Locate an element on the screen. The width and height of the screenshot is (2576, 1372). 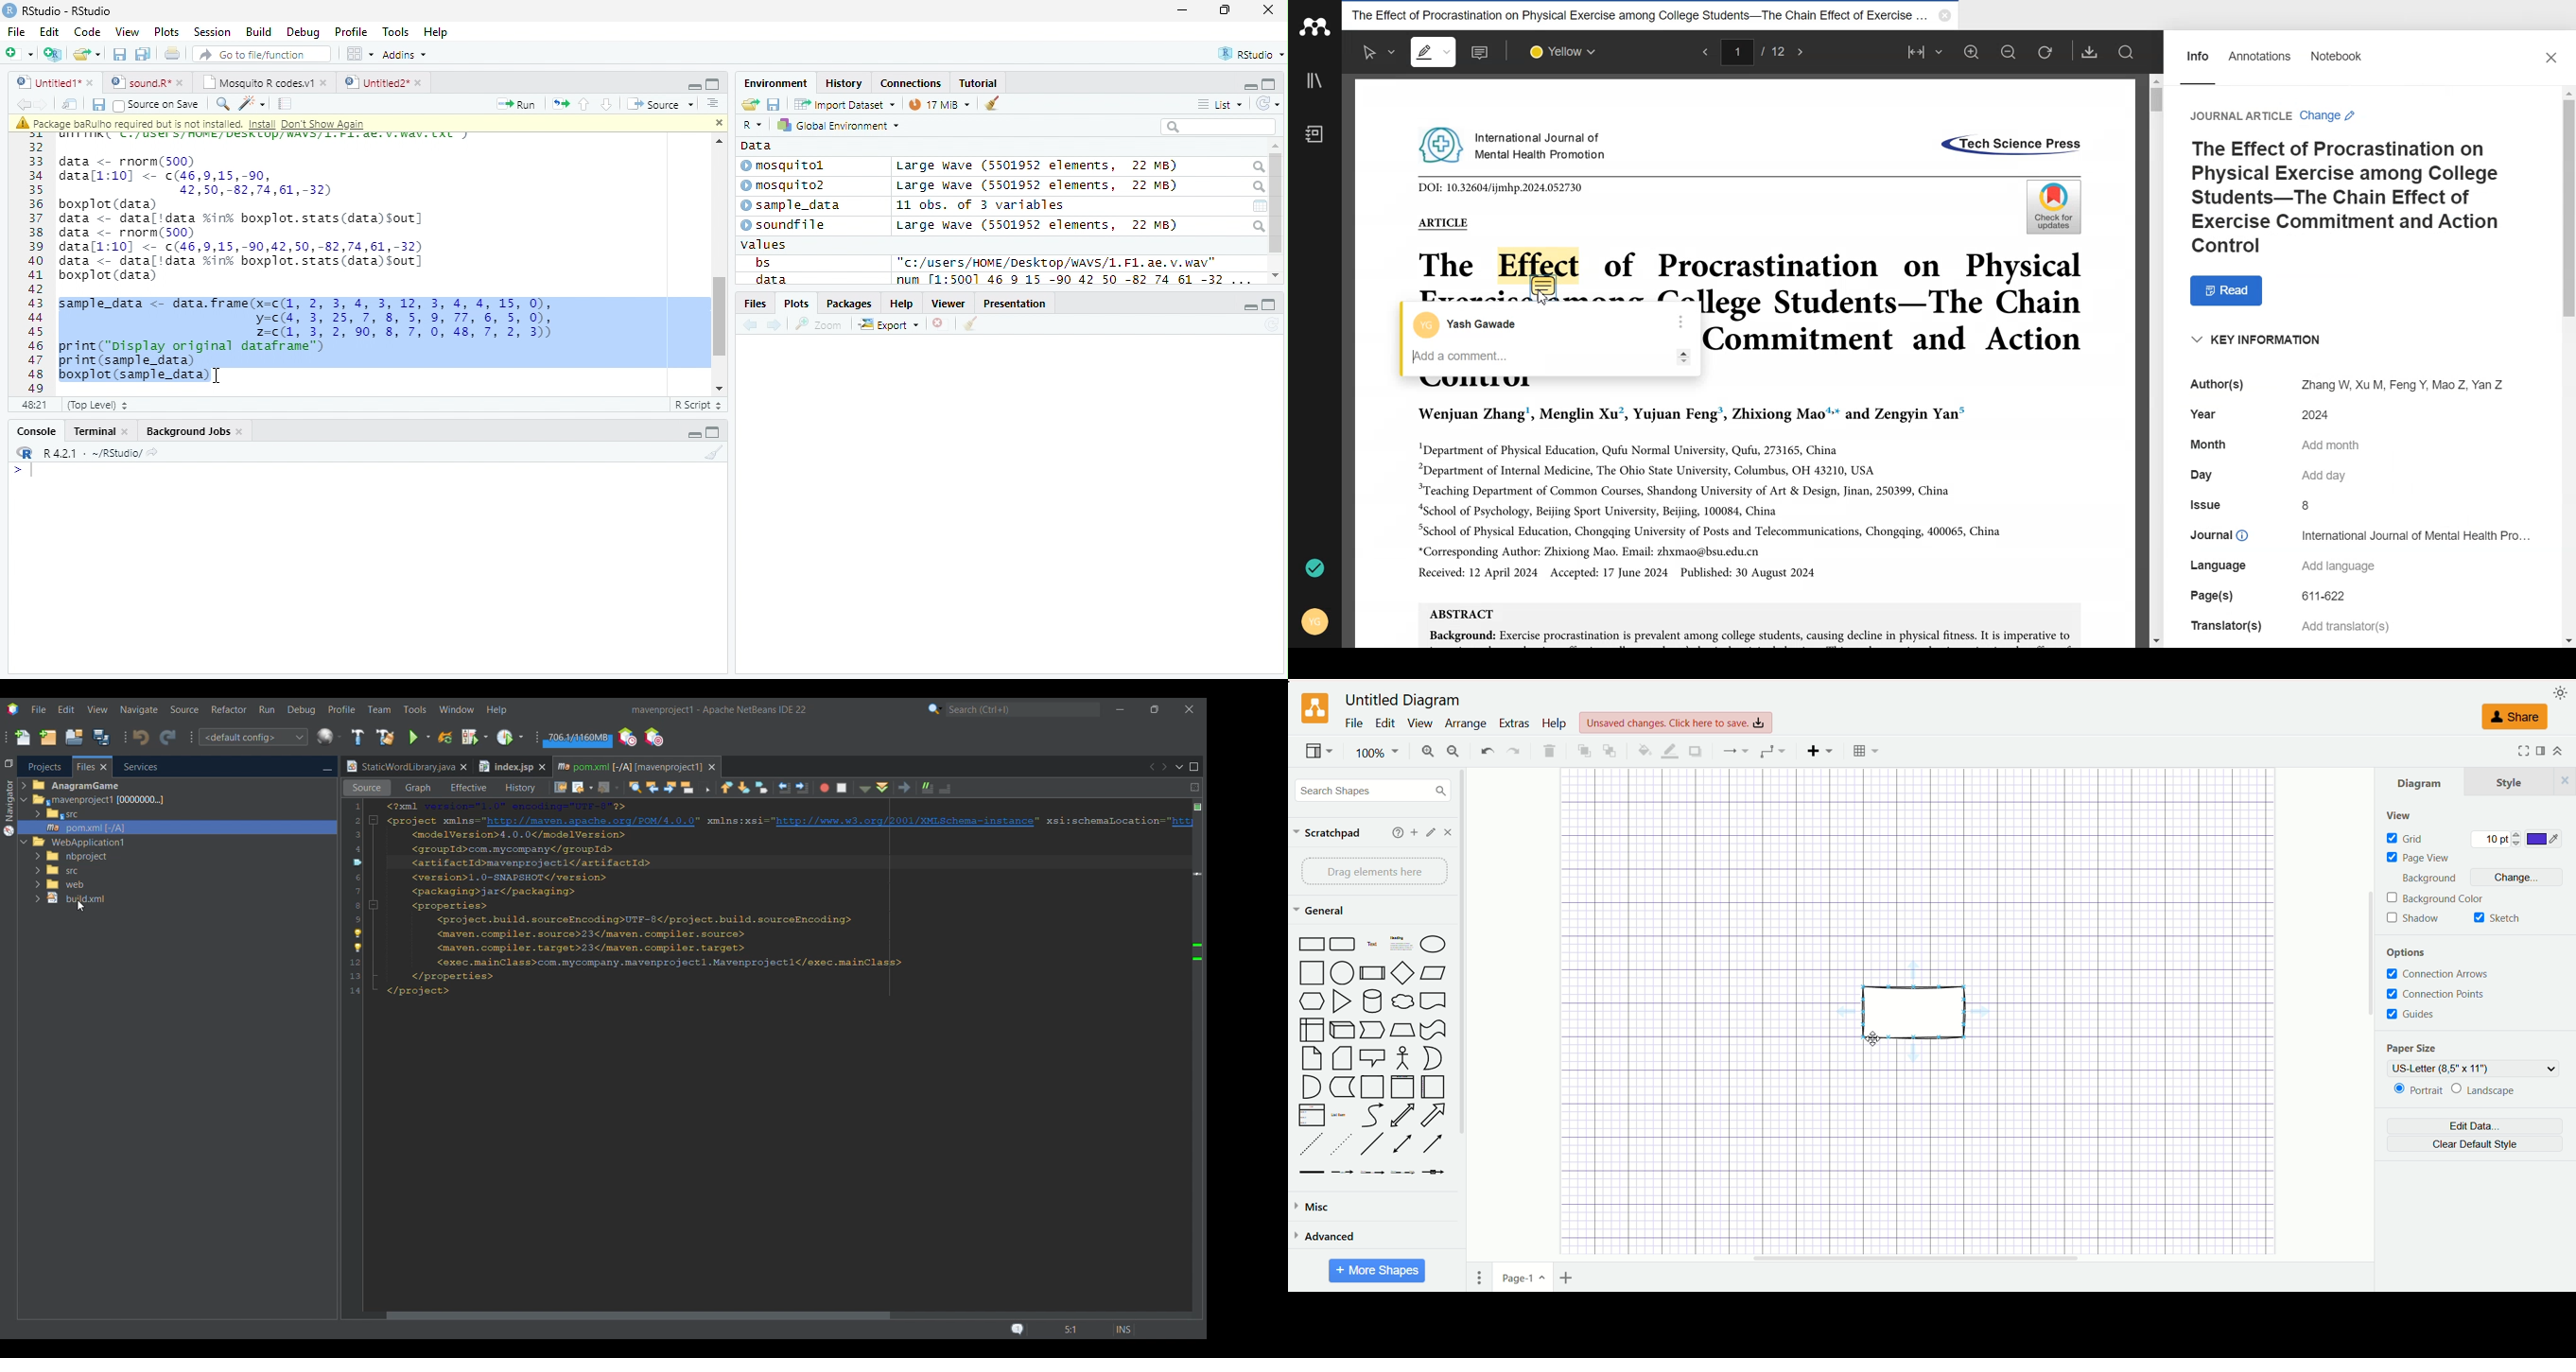
Compile report is located at coordinates (286, 104).